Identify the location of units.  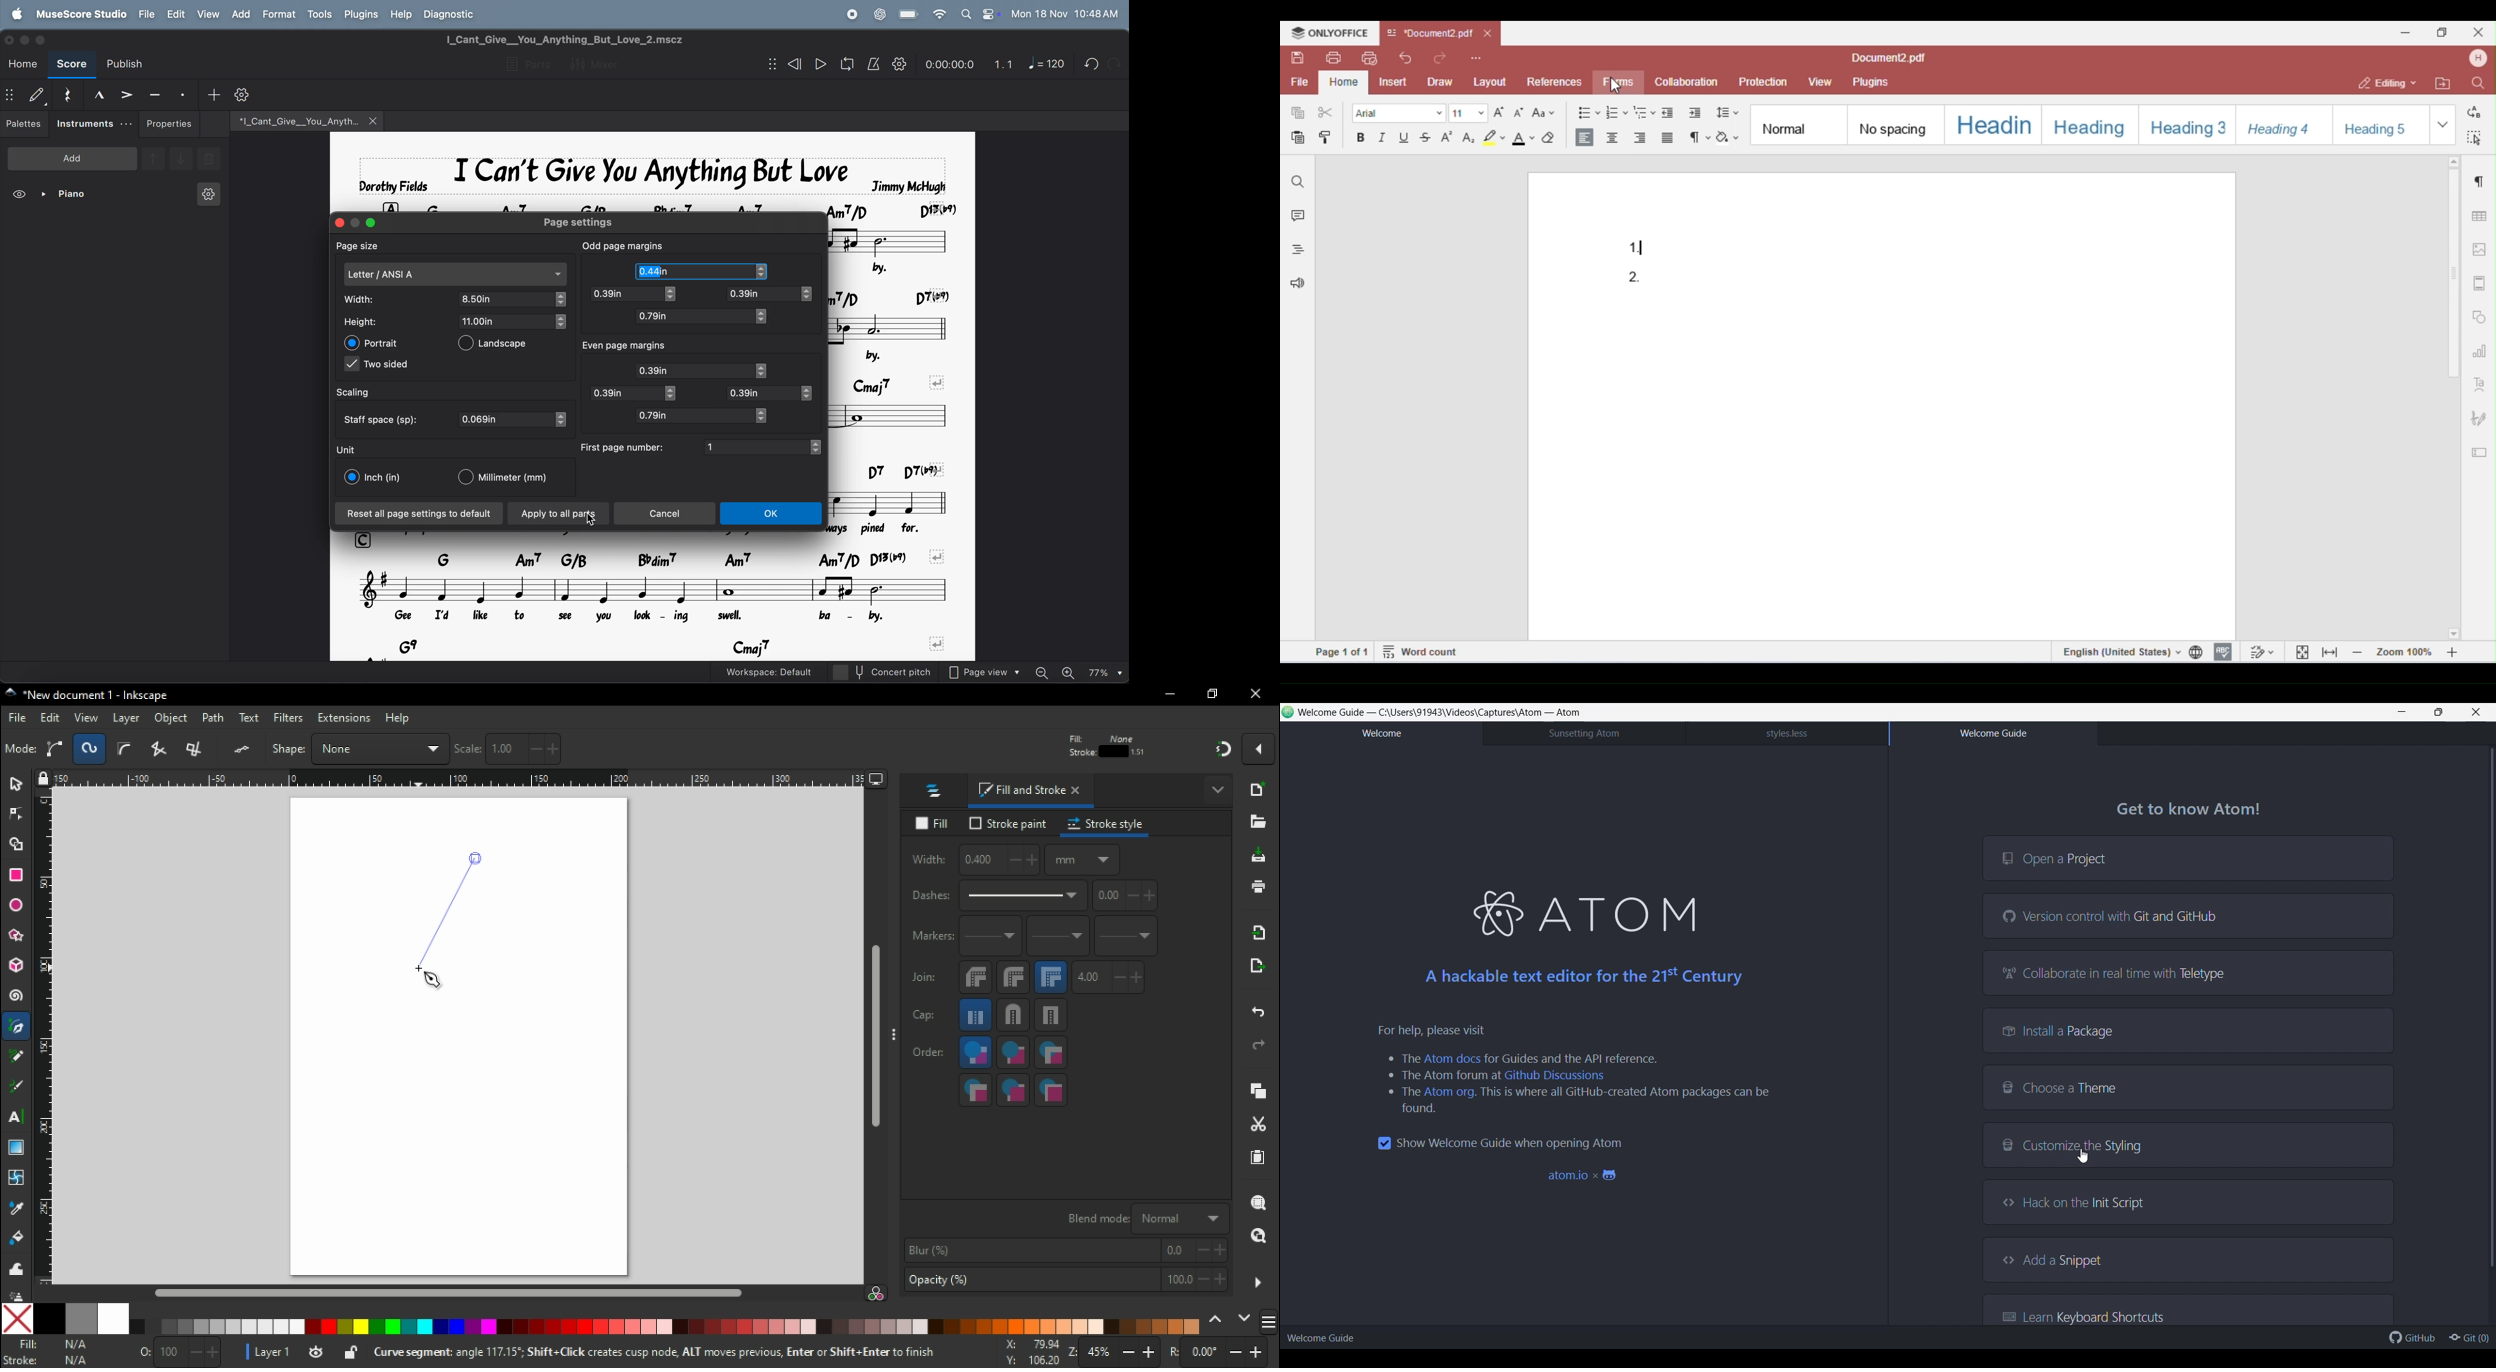
(1084, 864).